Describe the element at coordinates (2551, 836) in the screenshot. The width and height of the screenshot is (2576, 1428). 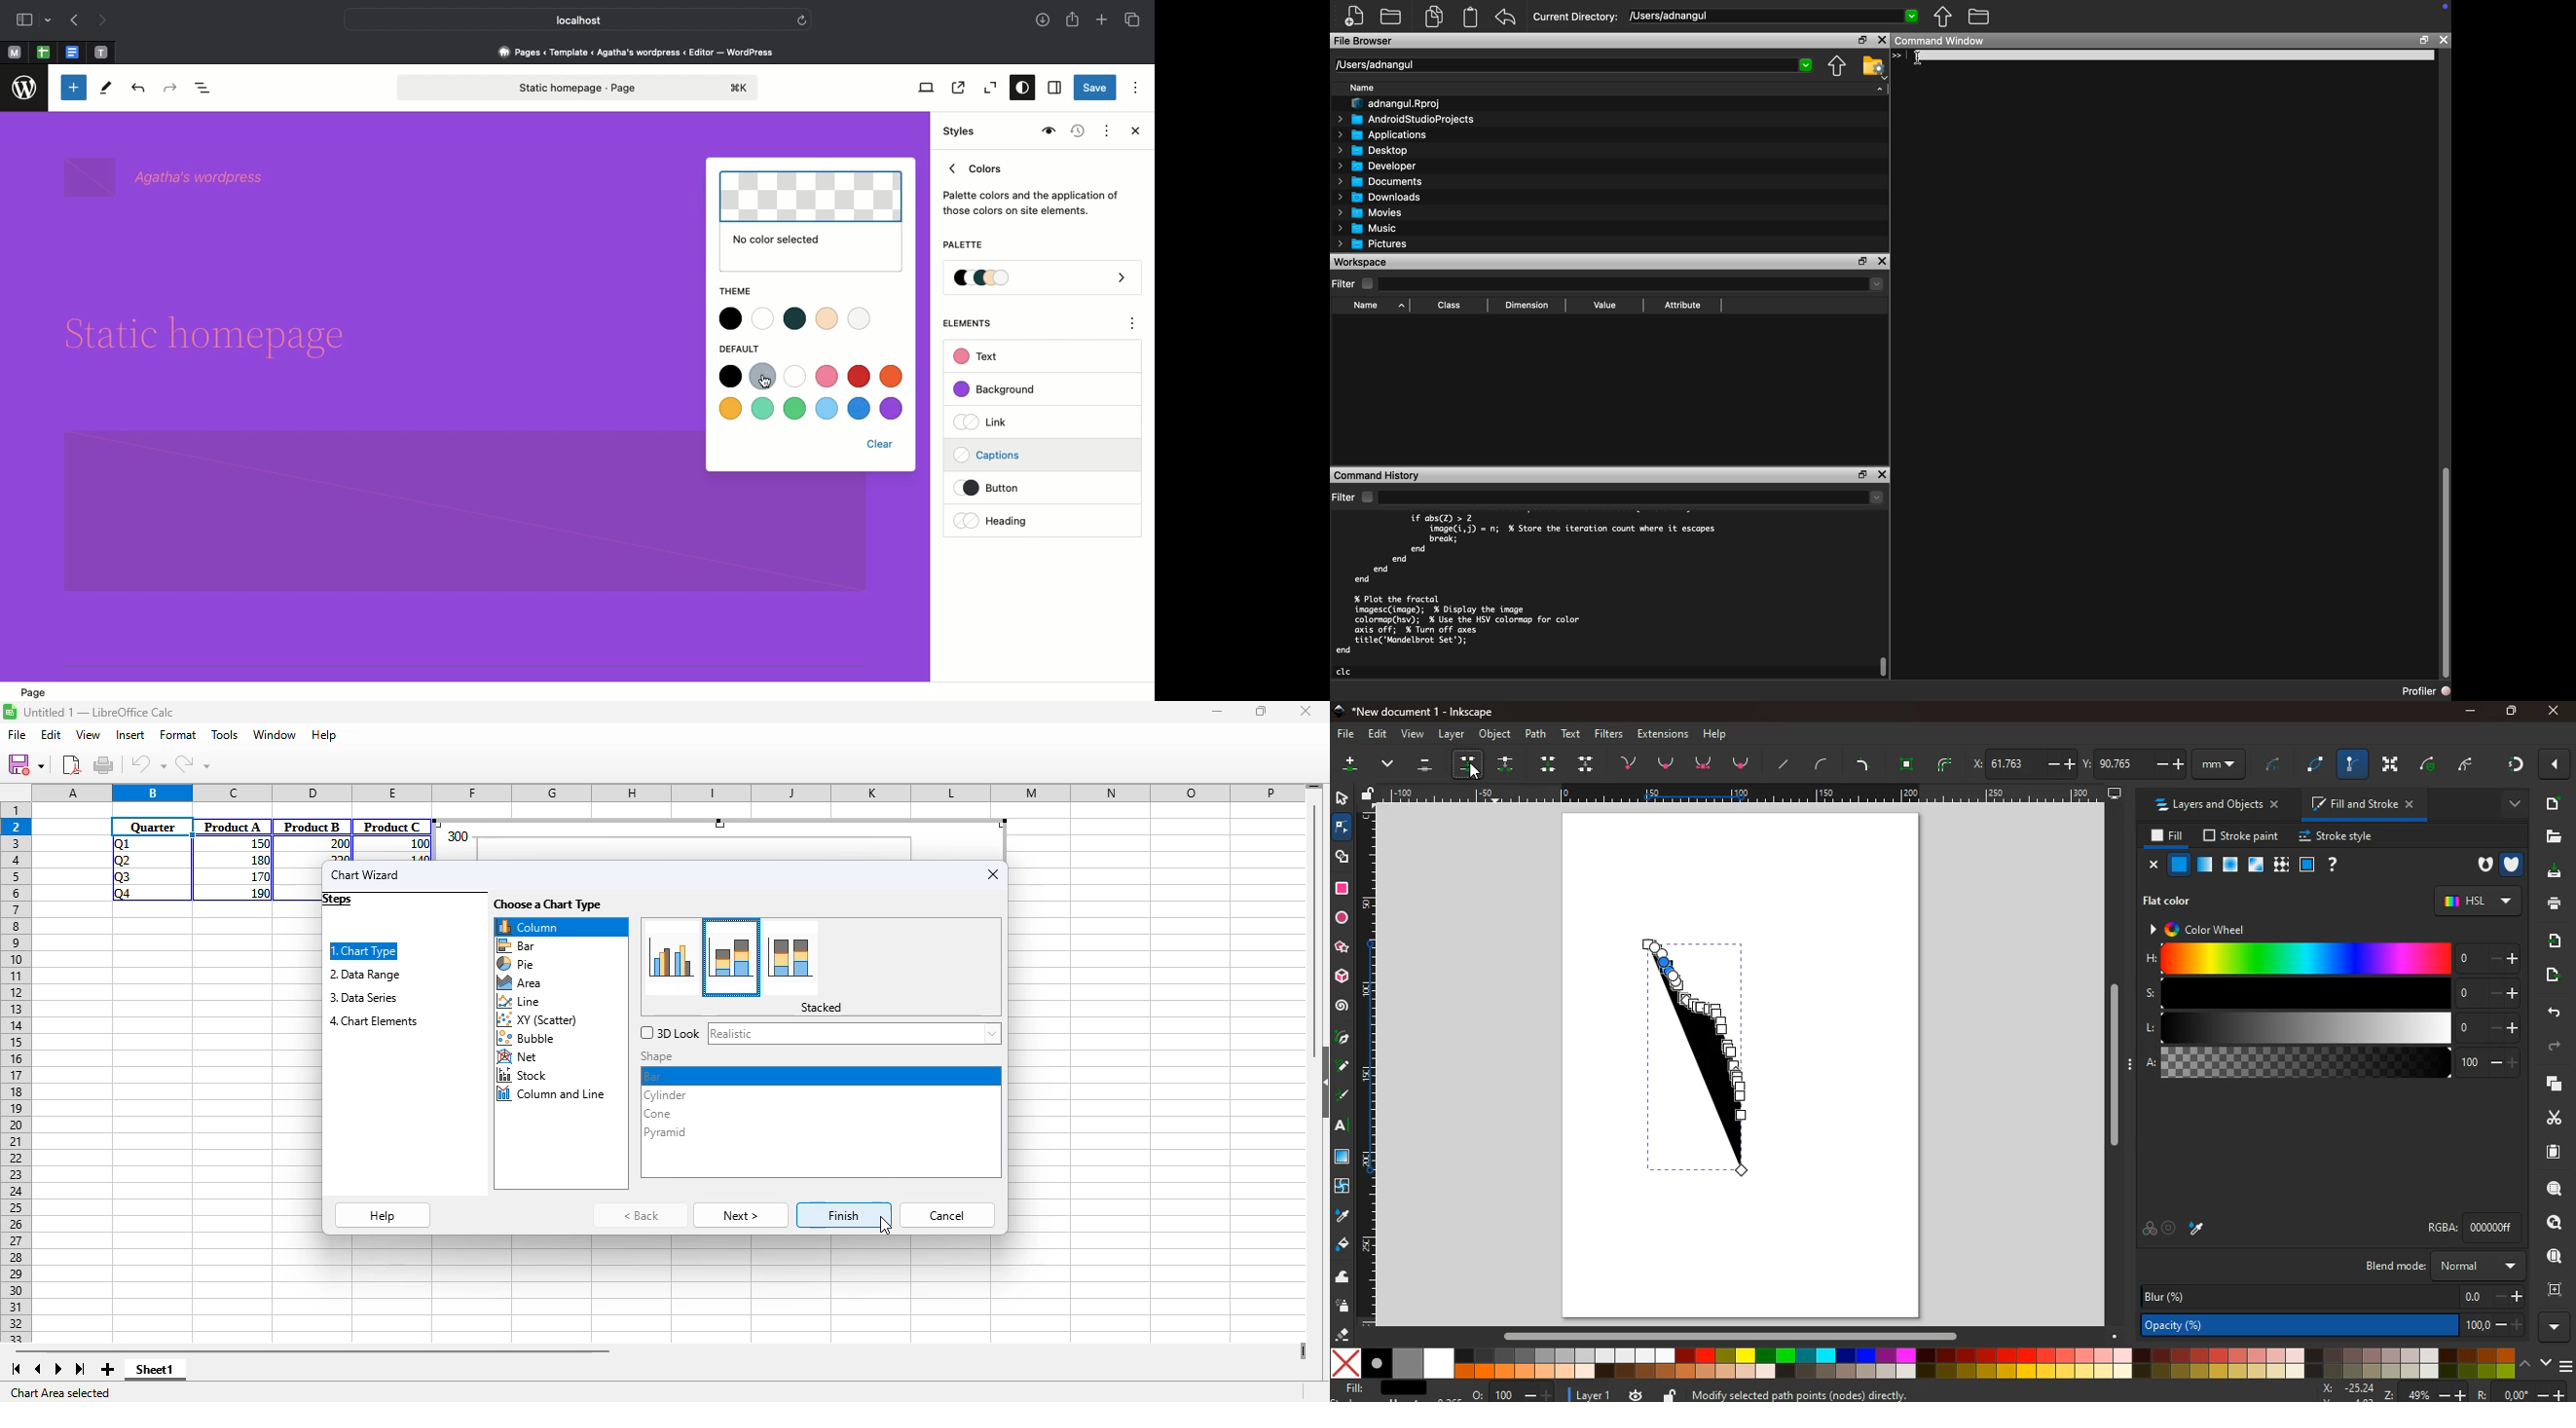
I see `files` at that location.